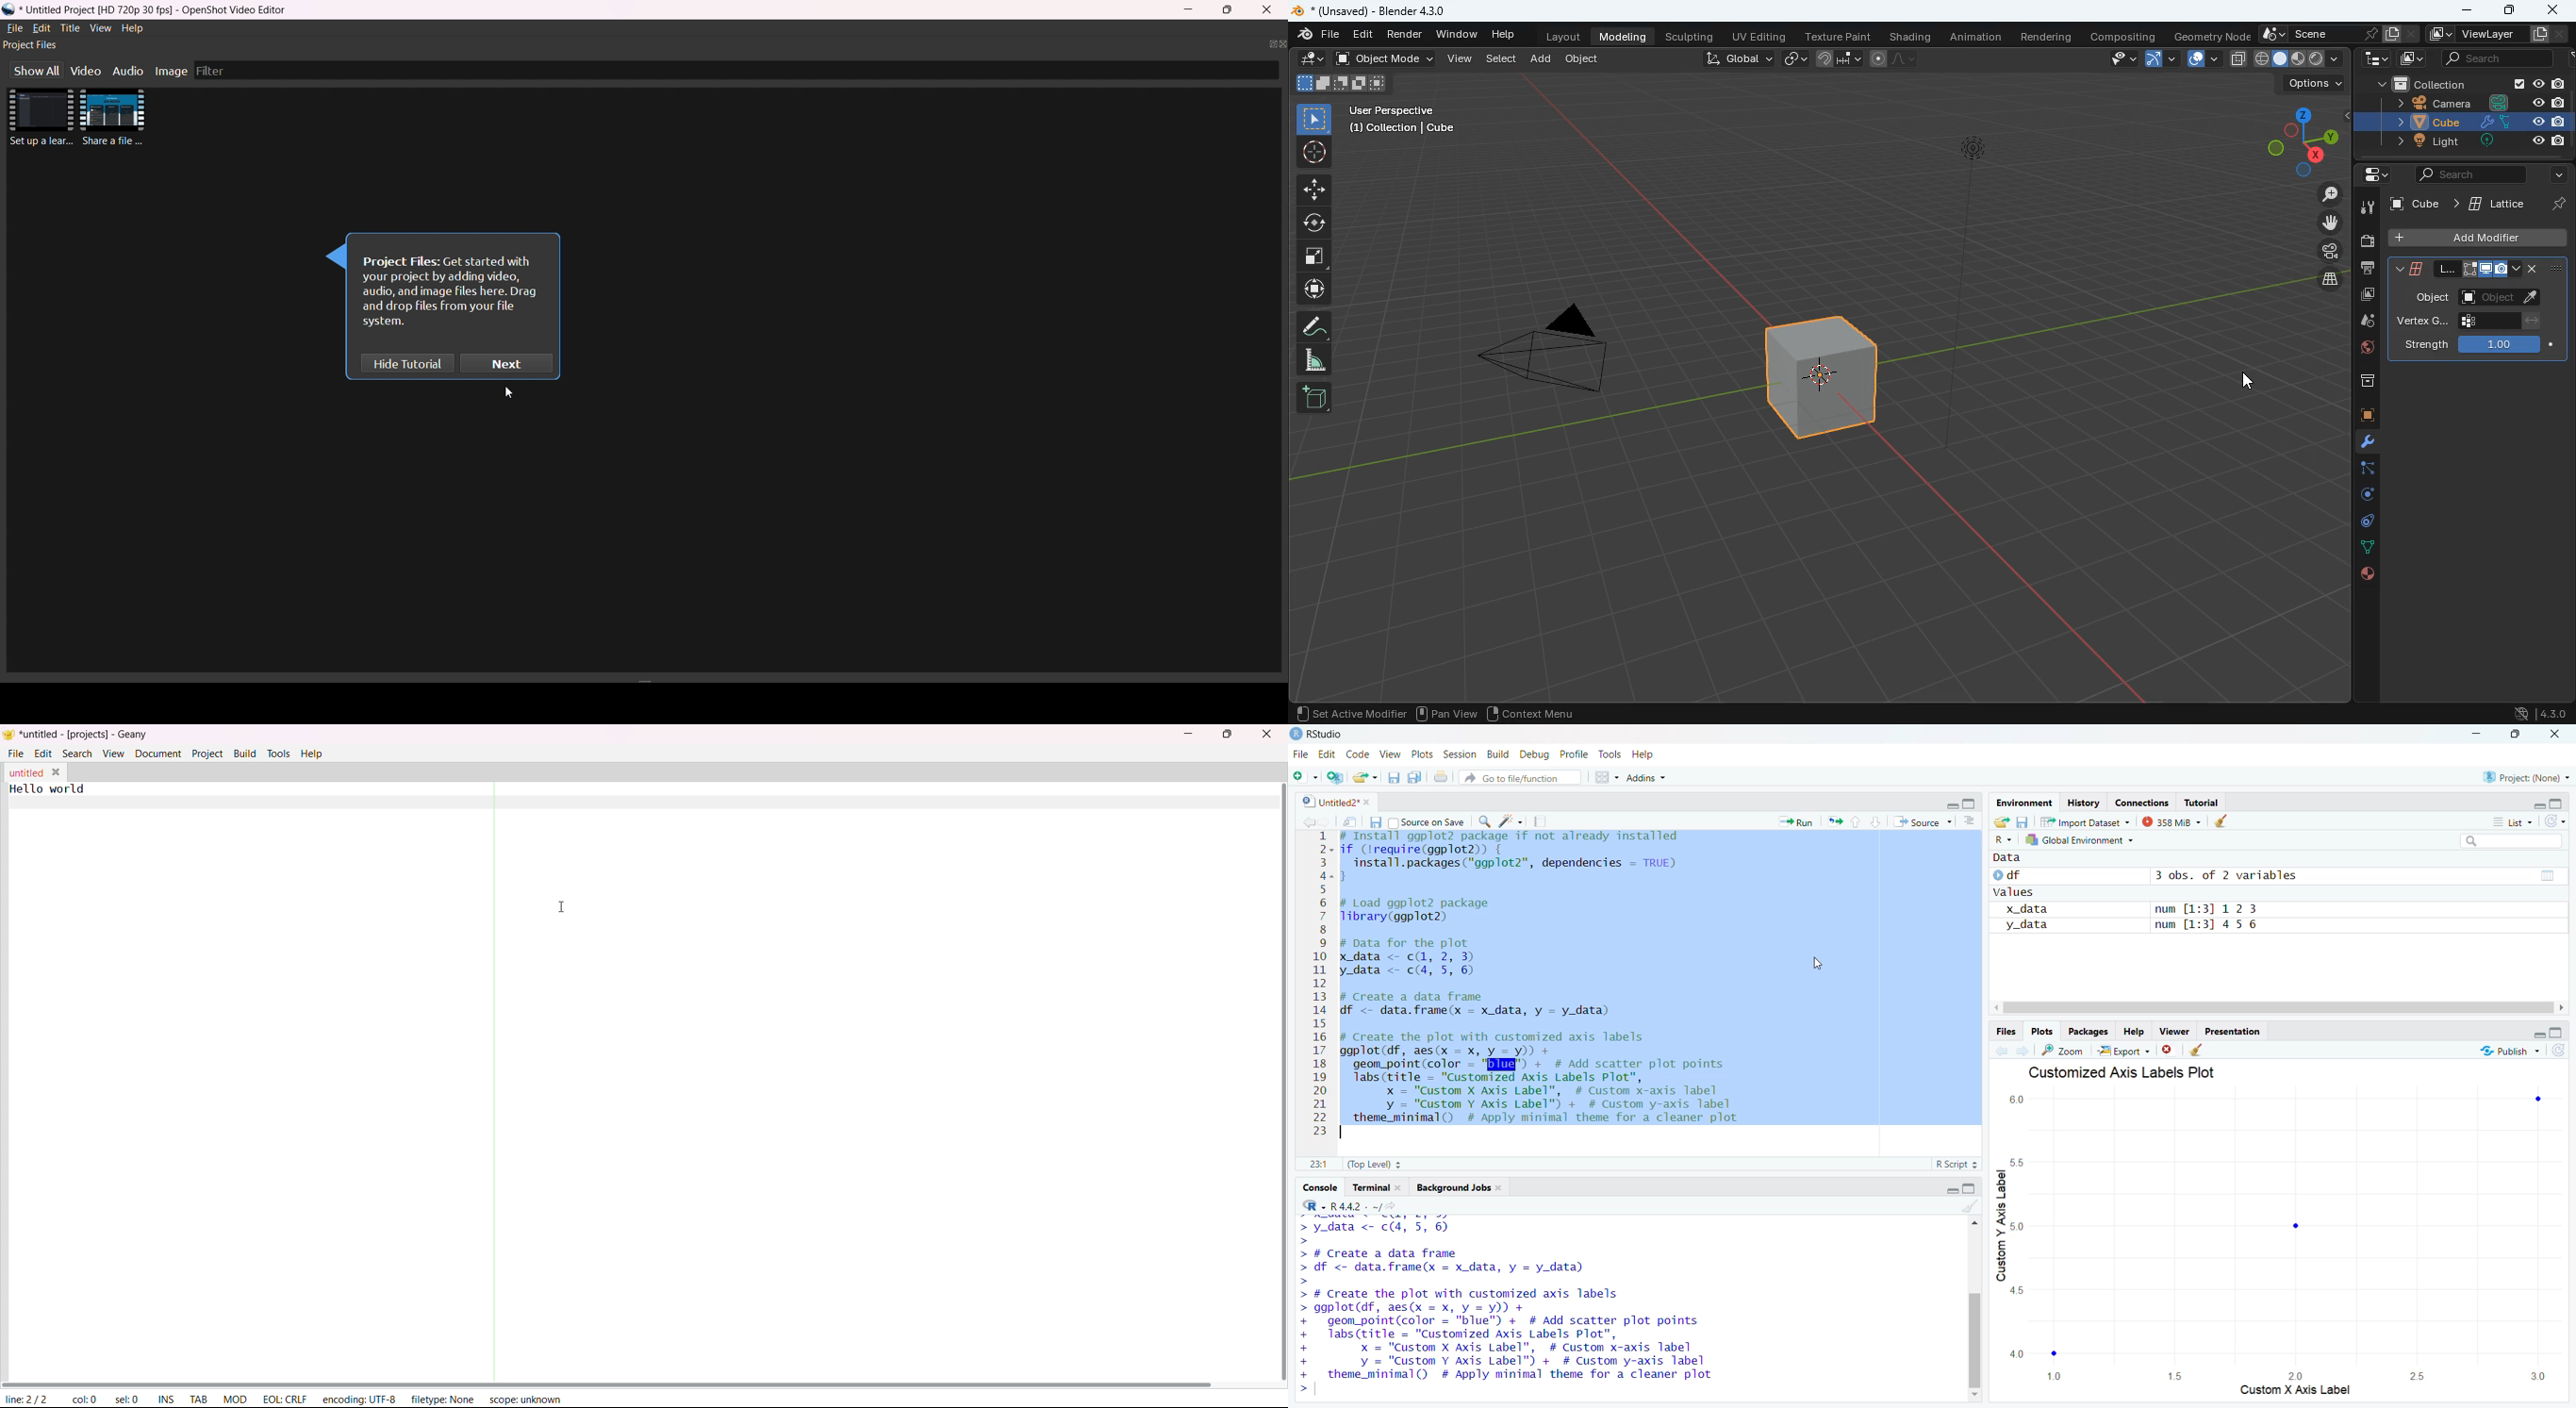 Image resolution: width=2576 pixels, height=1428 pixels. I want to click on minimise, so click(1948, 1189).